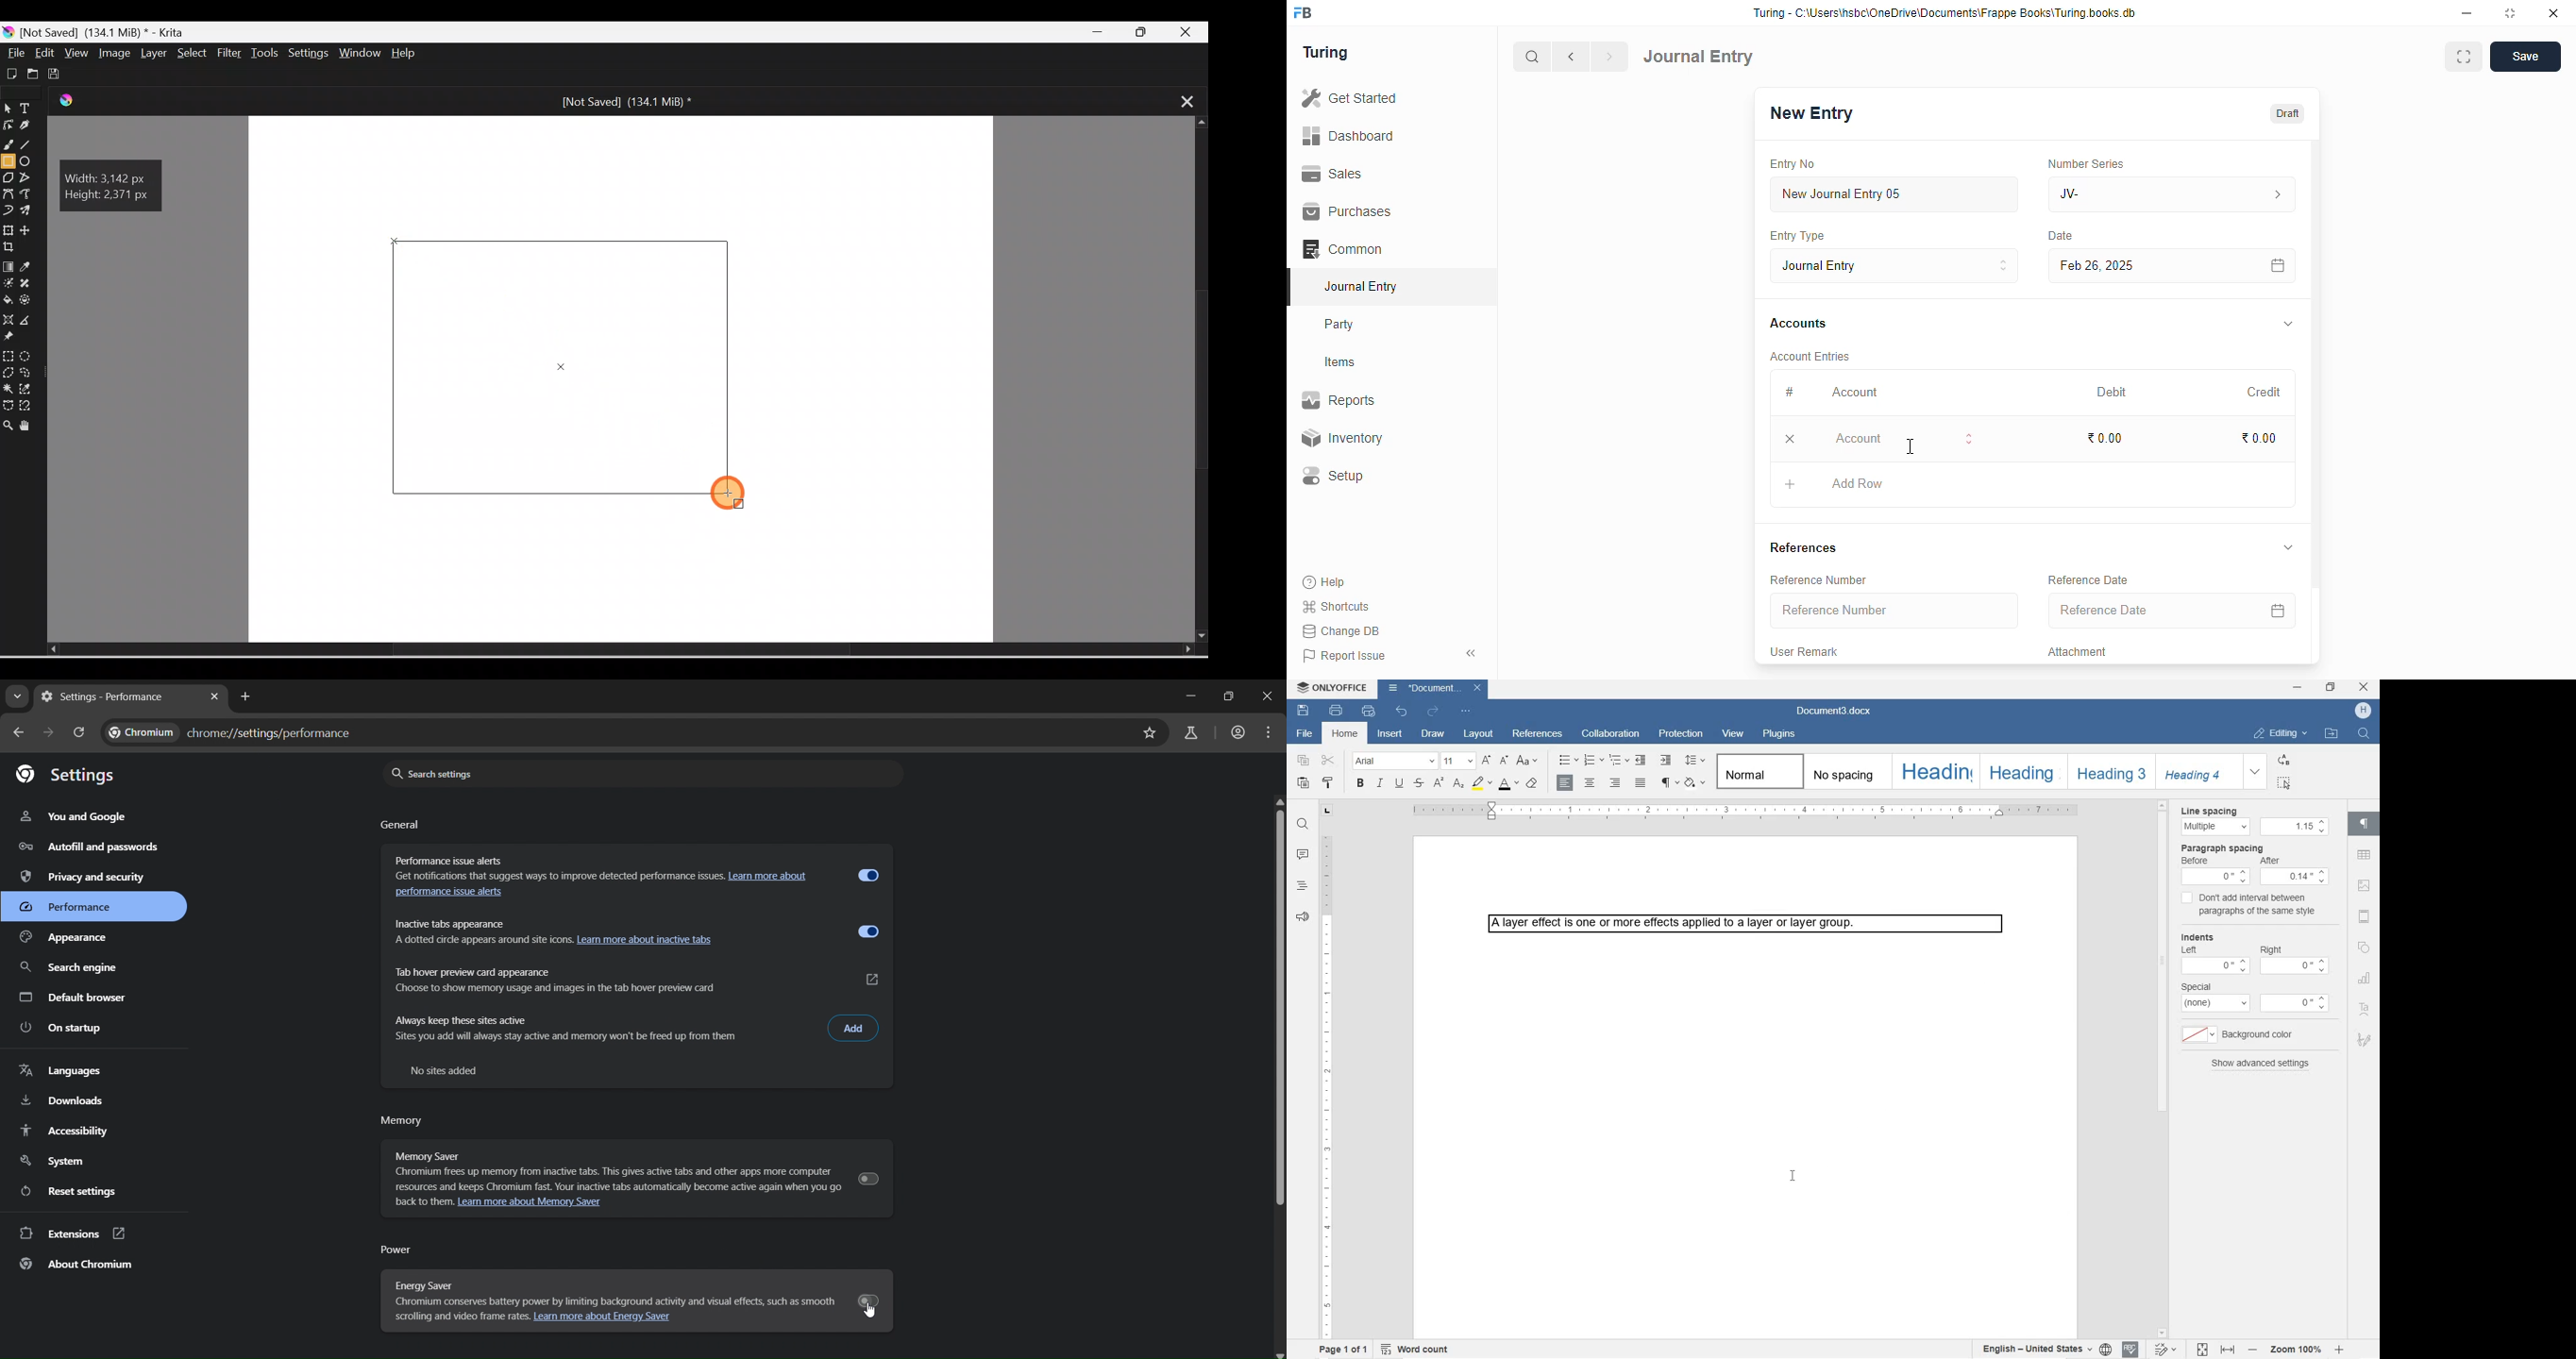 This screenshot has height=1372, width=2576. I want to click on Cursor on Rectangle, so click(730, 495).